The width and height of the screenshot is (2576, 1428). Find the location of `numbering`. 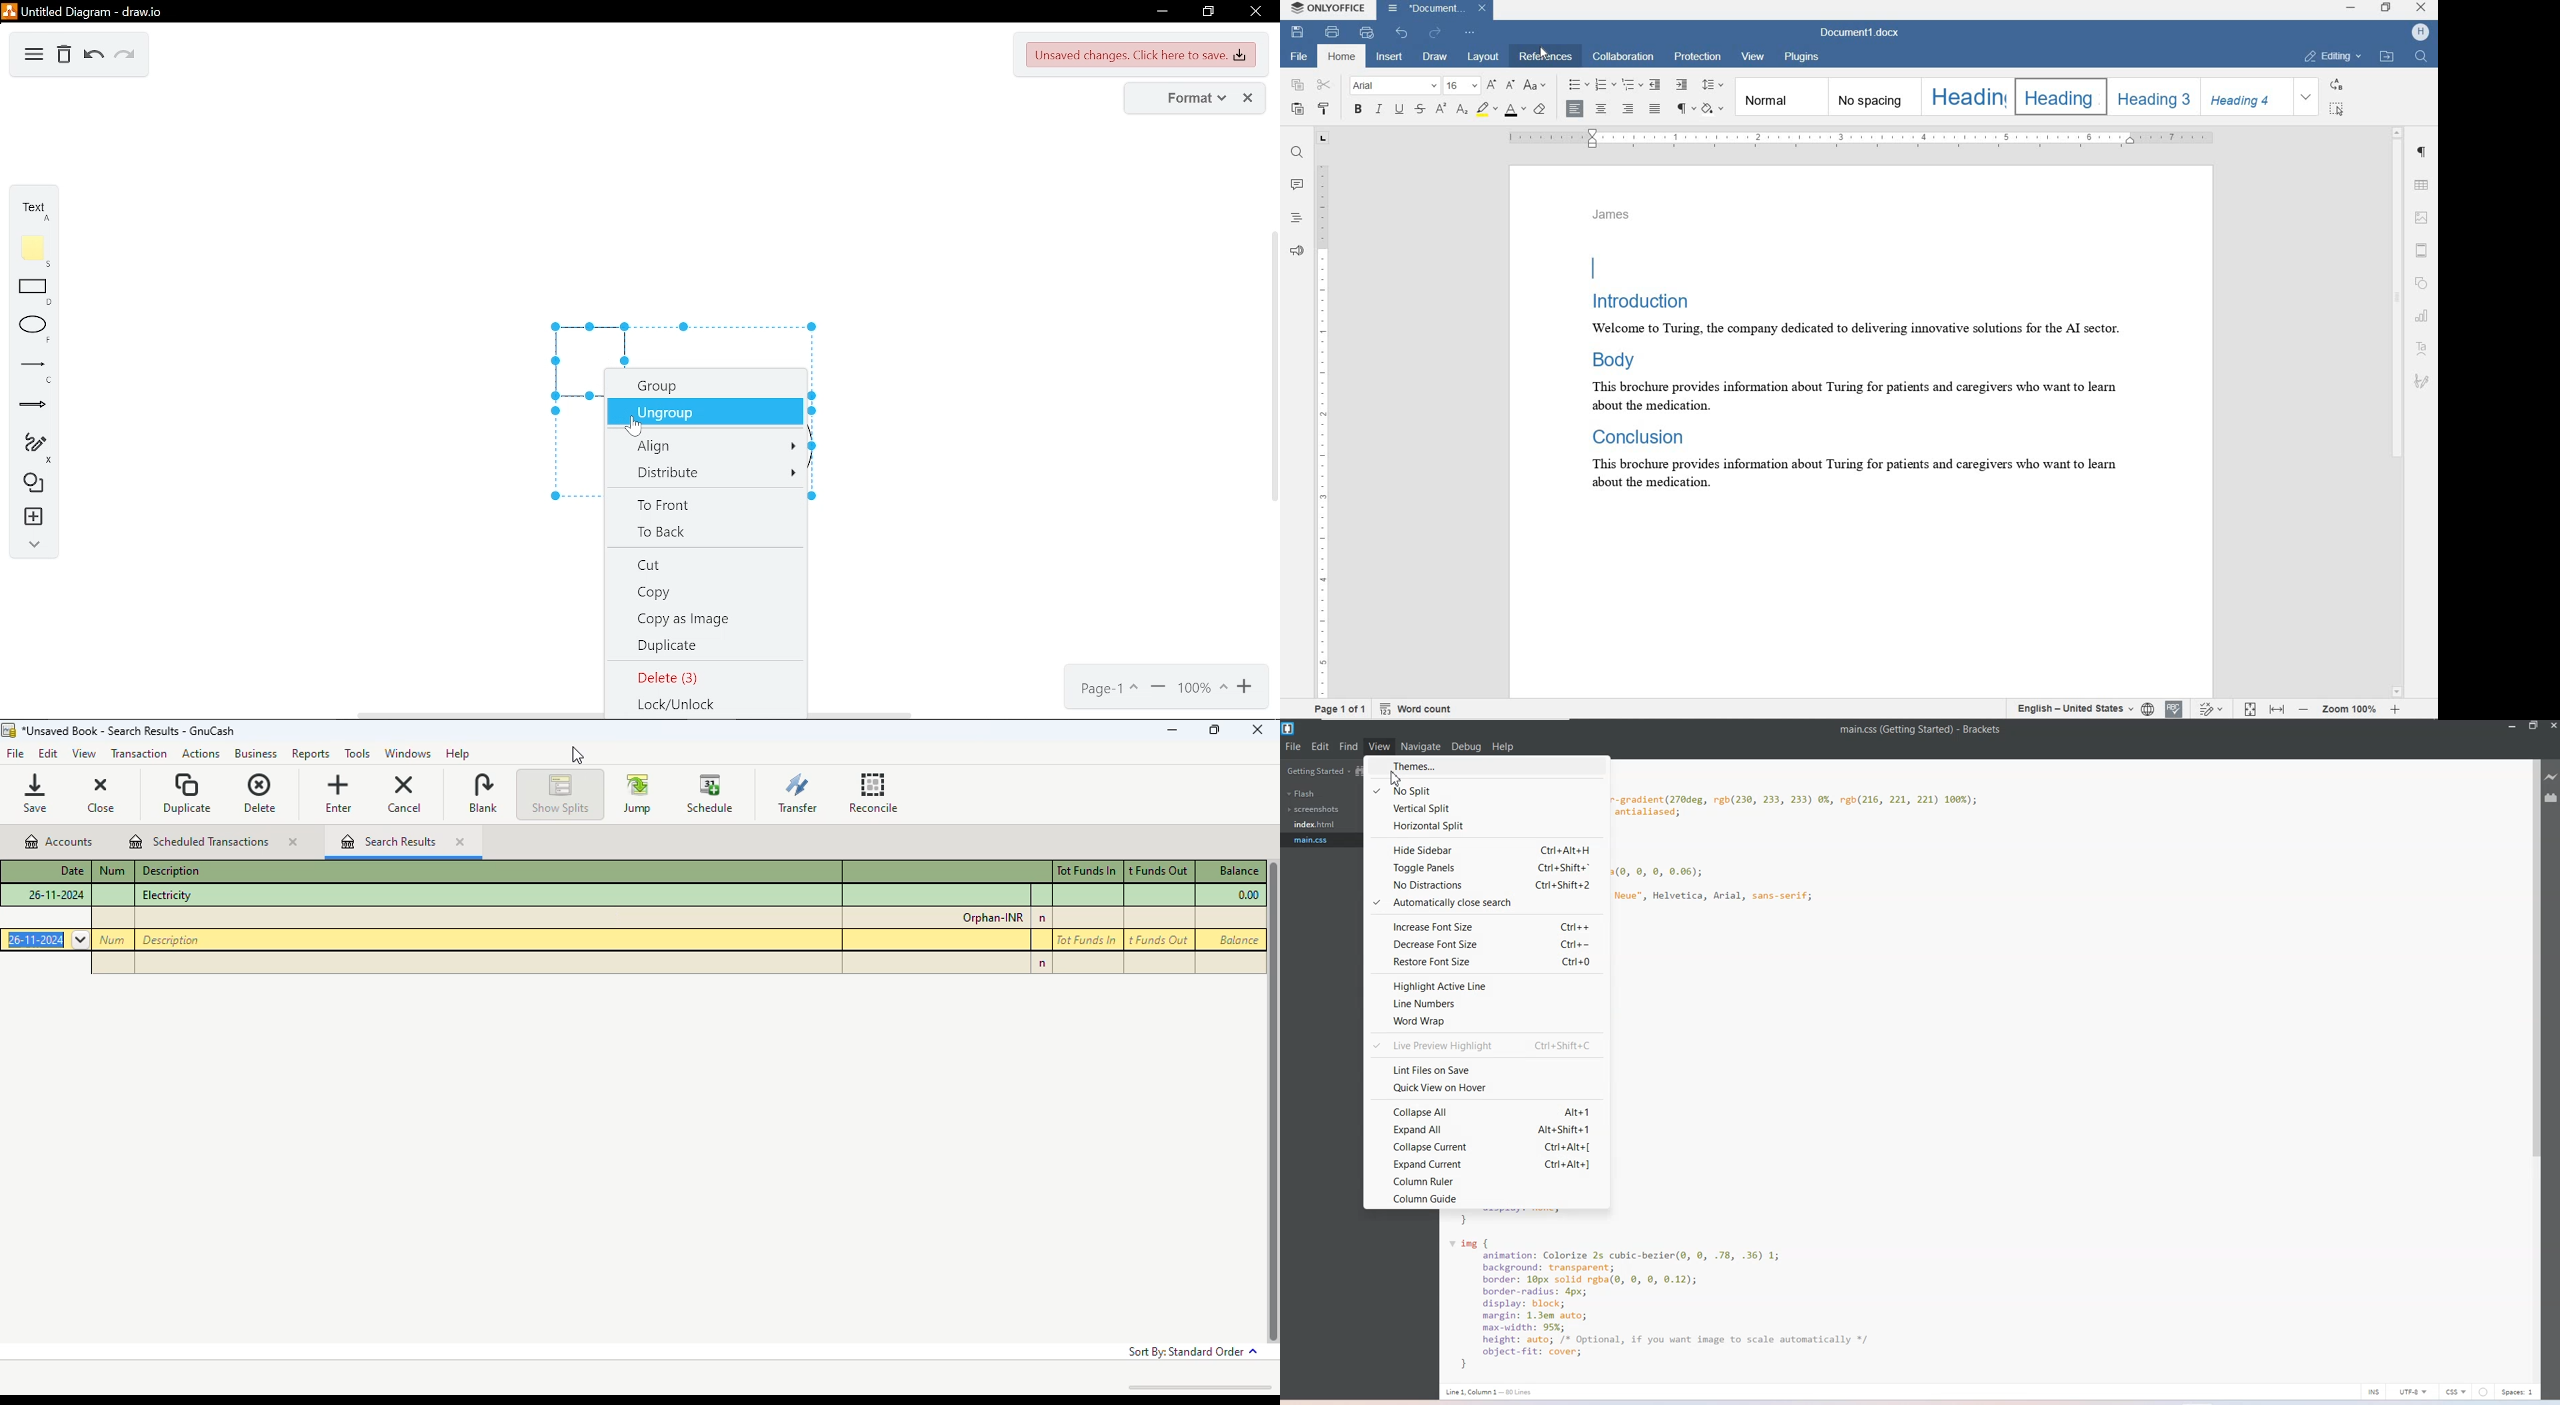

numbering is located at coordinates (1606, 84).